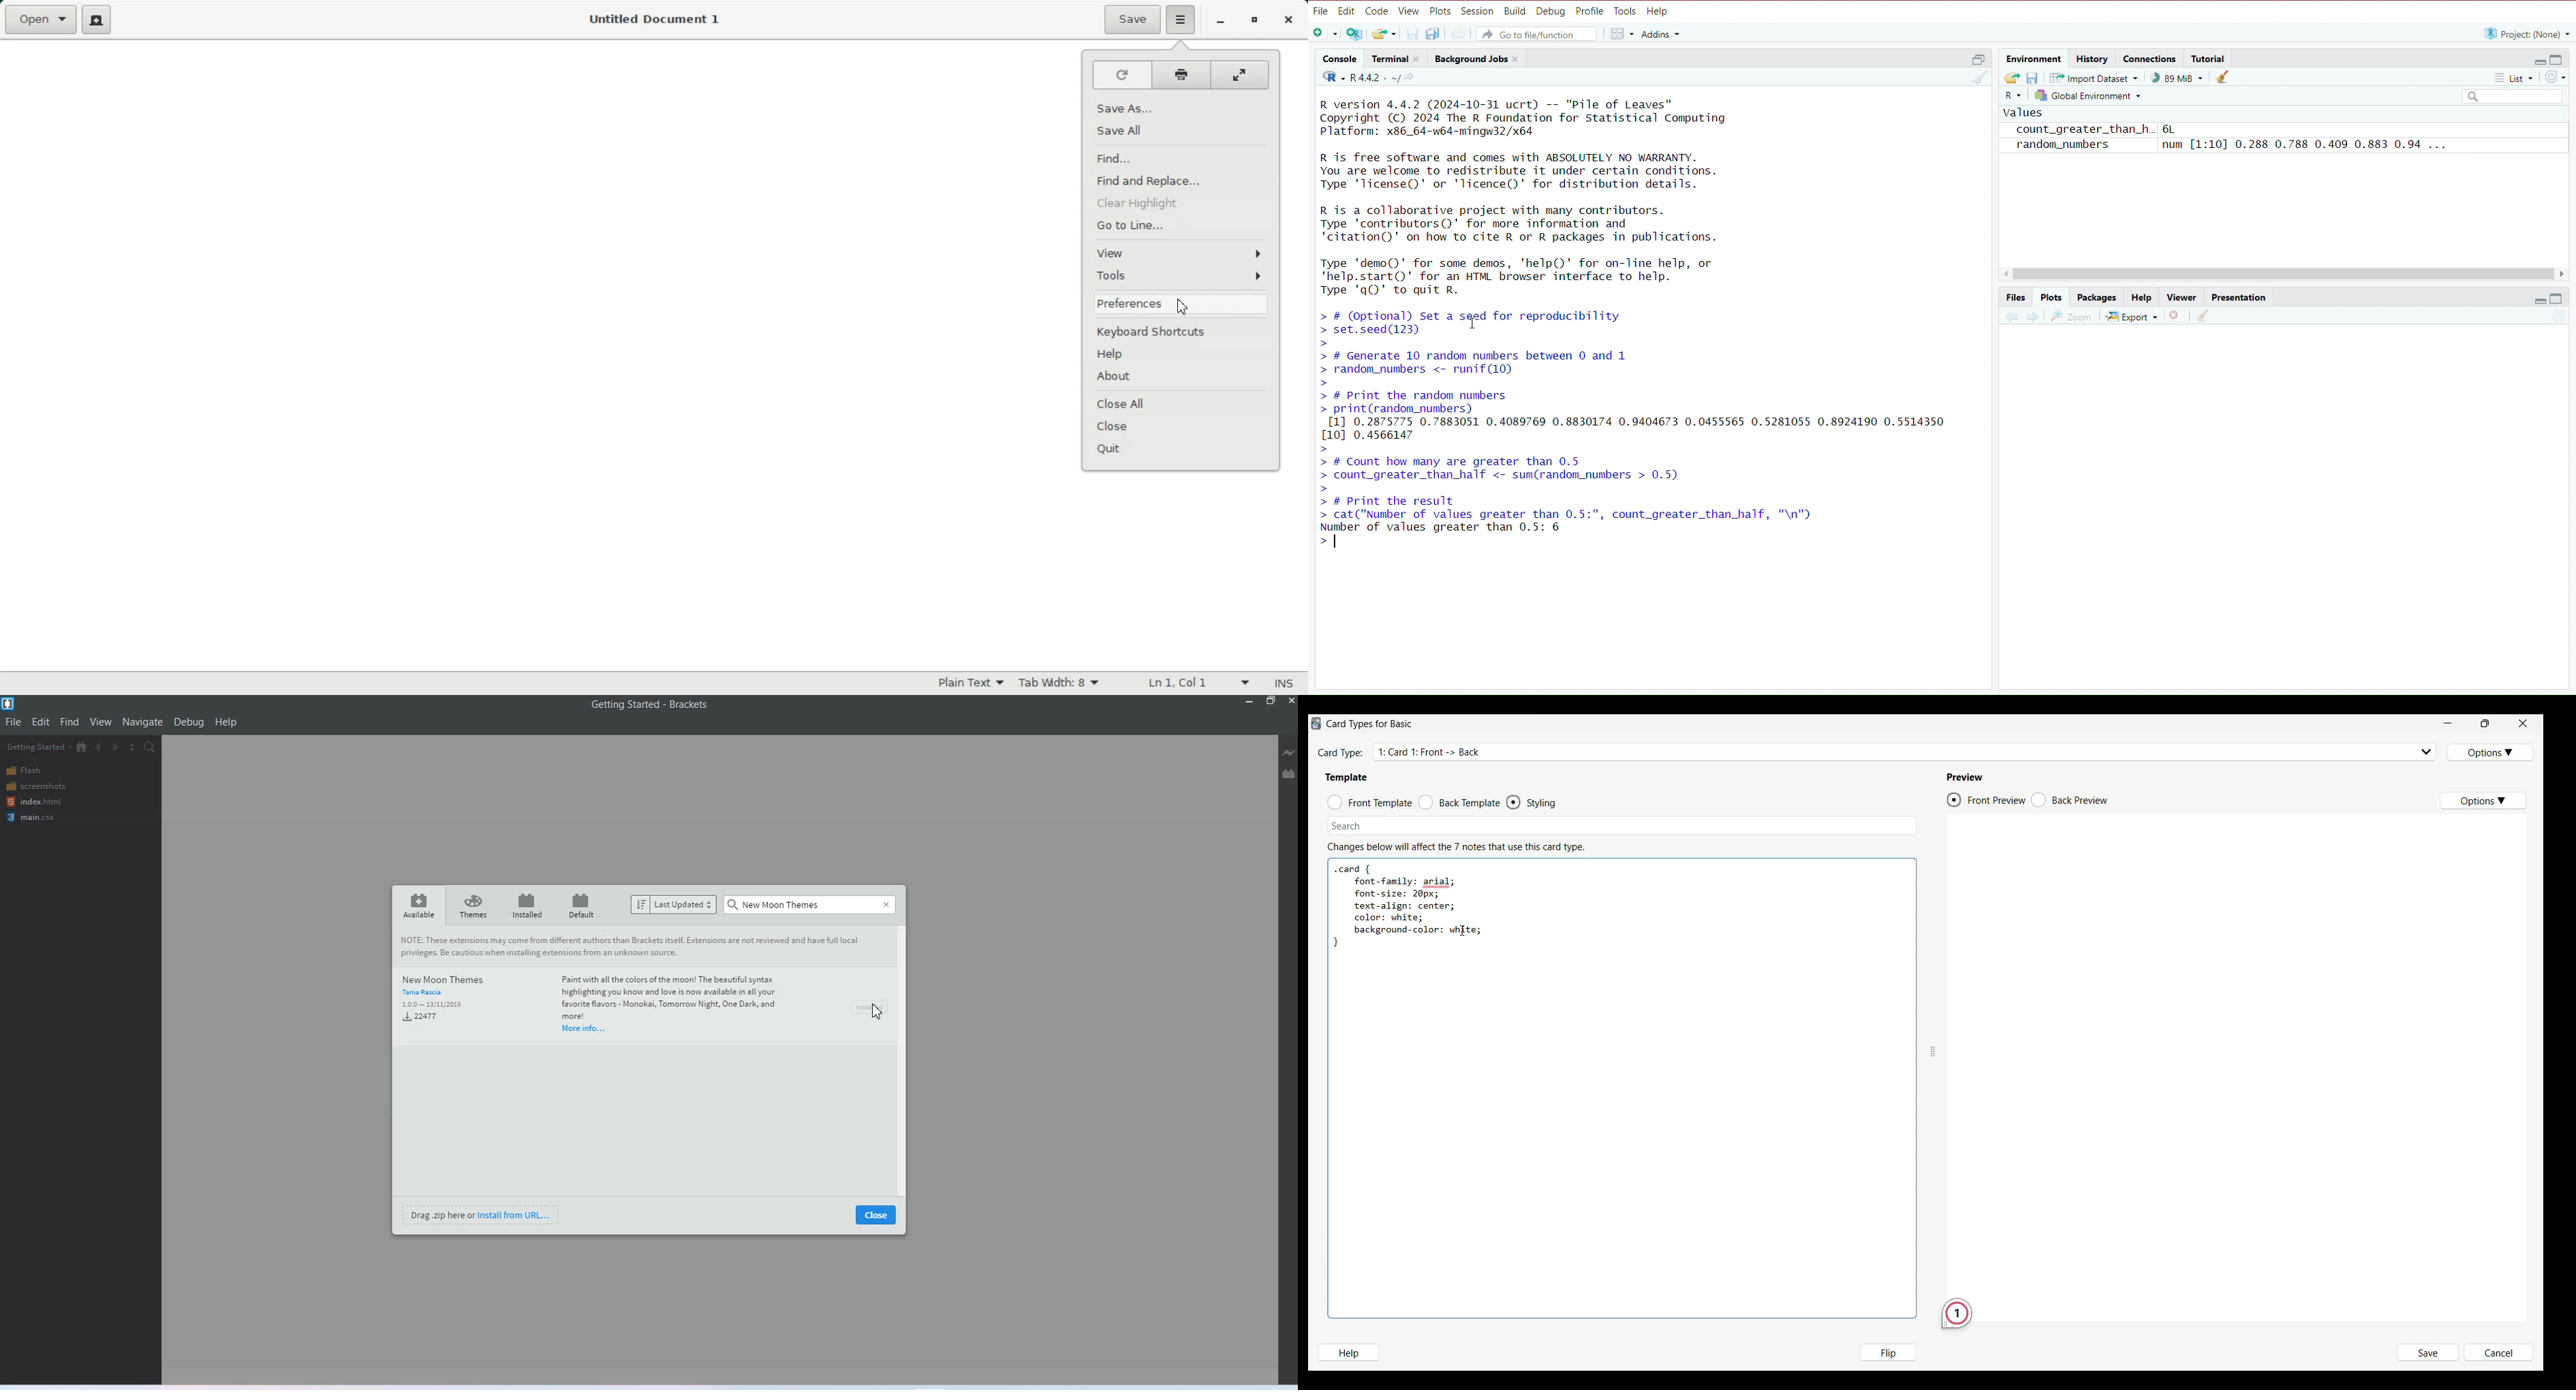 This screenshot has width=2576, height=1400. I want to click on Background Jobs, so click(1477, 57).